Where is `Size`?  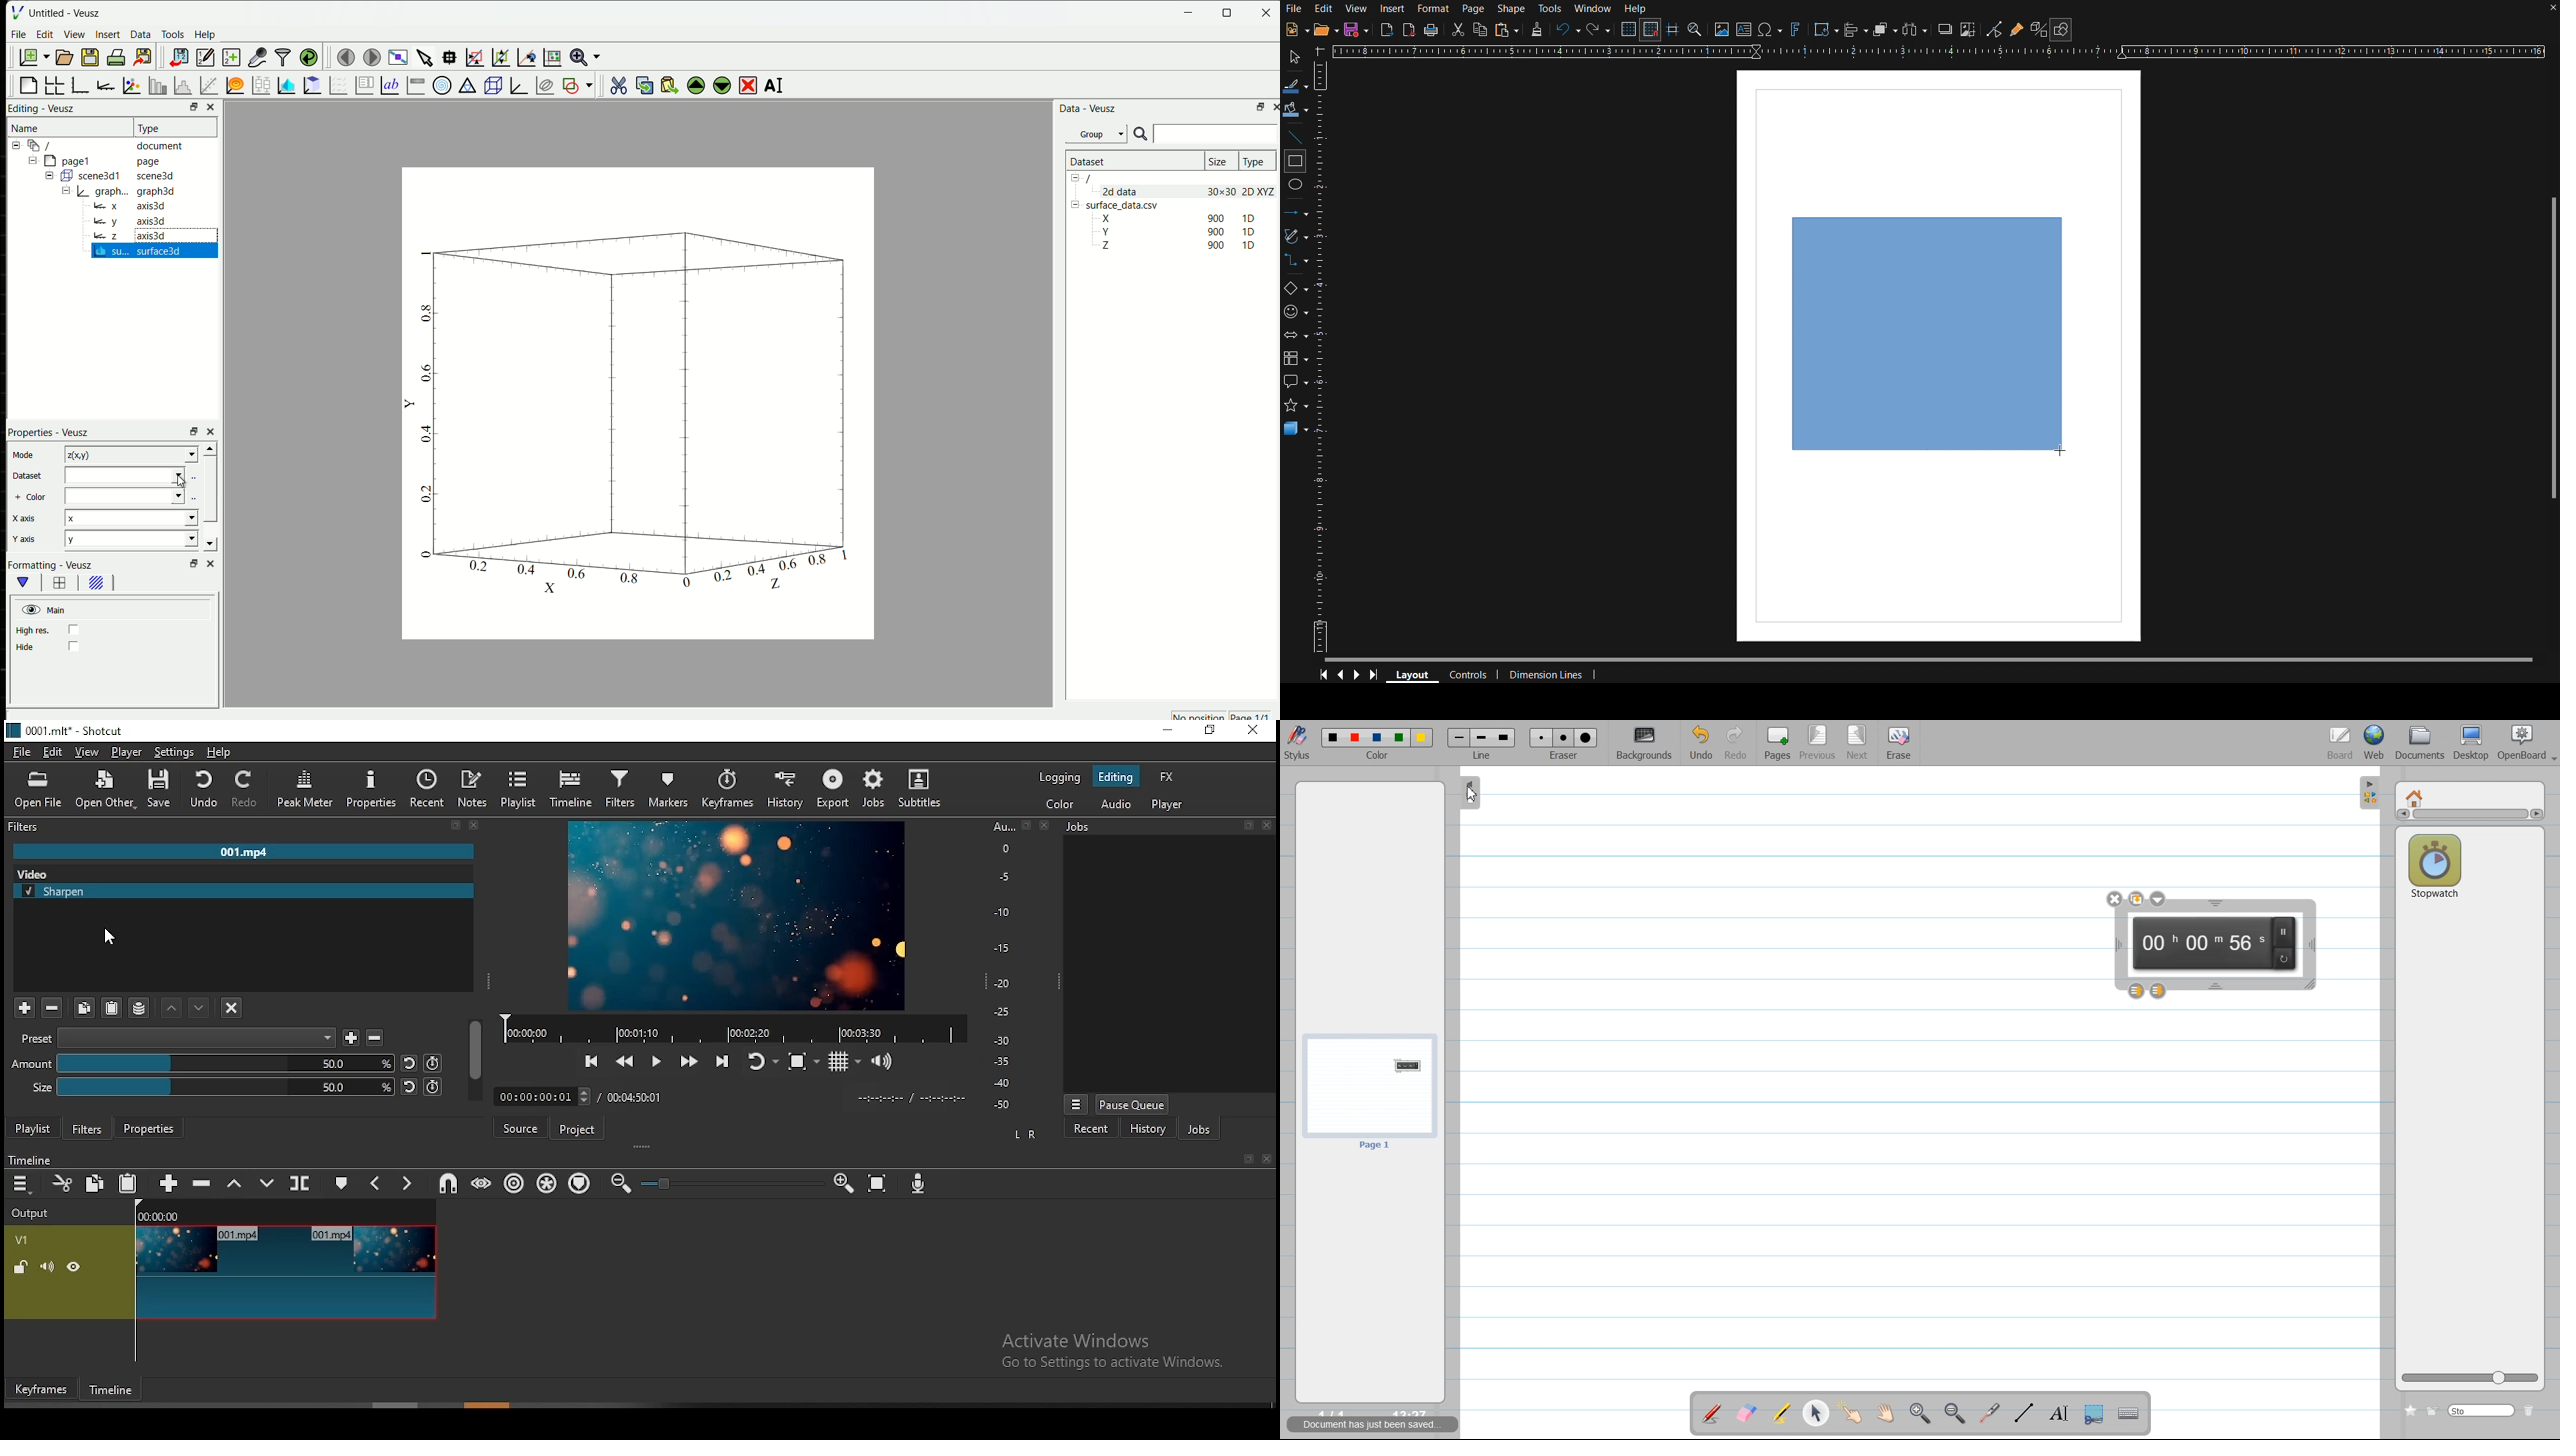
Size is located at coordinates (38, 1086).